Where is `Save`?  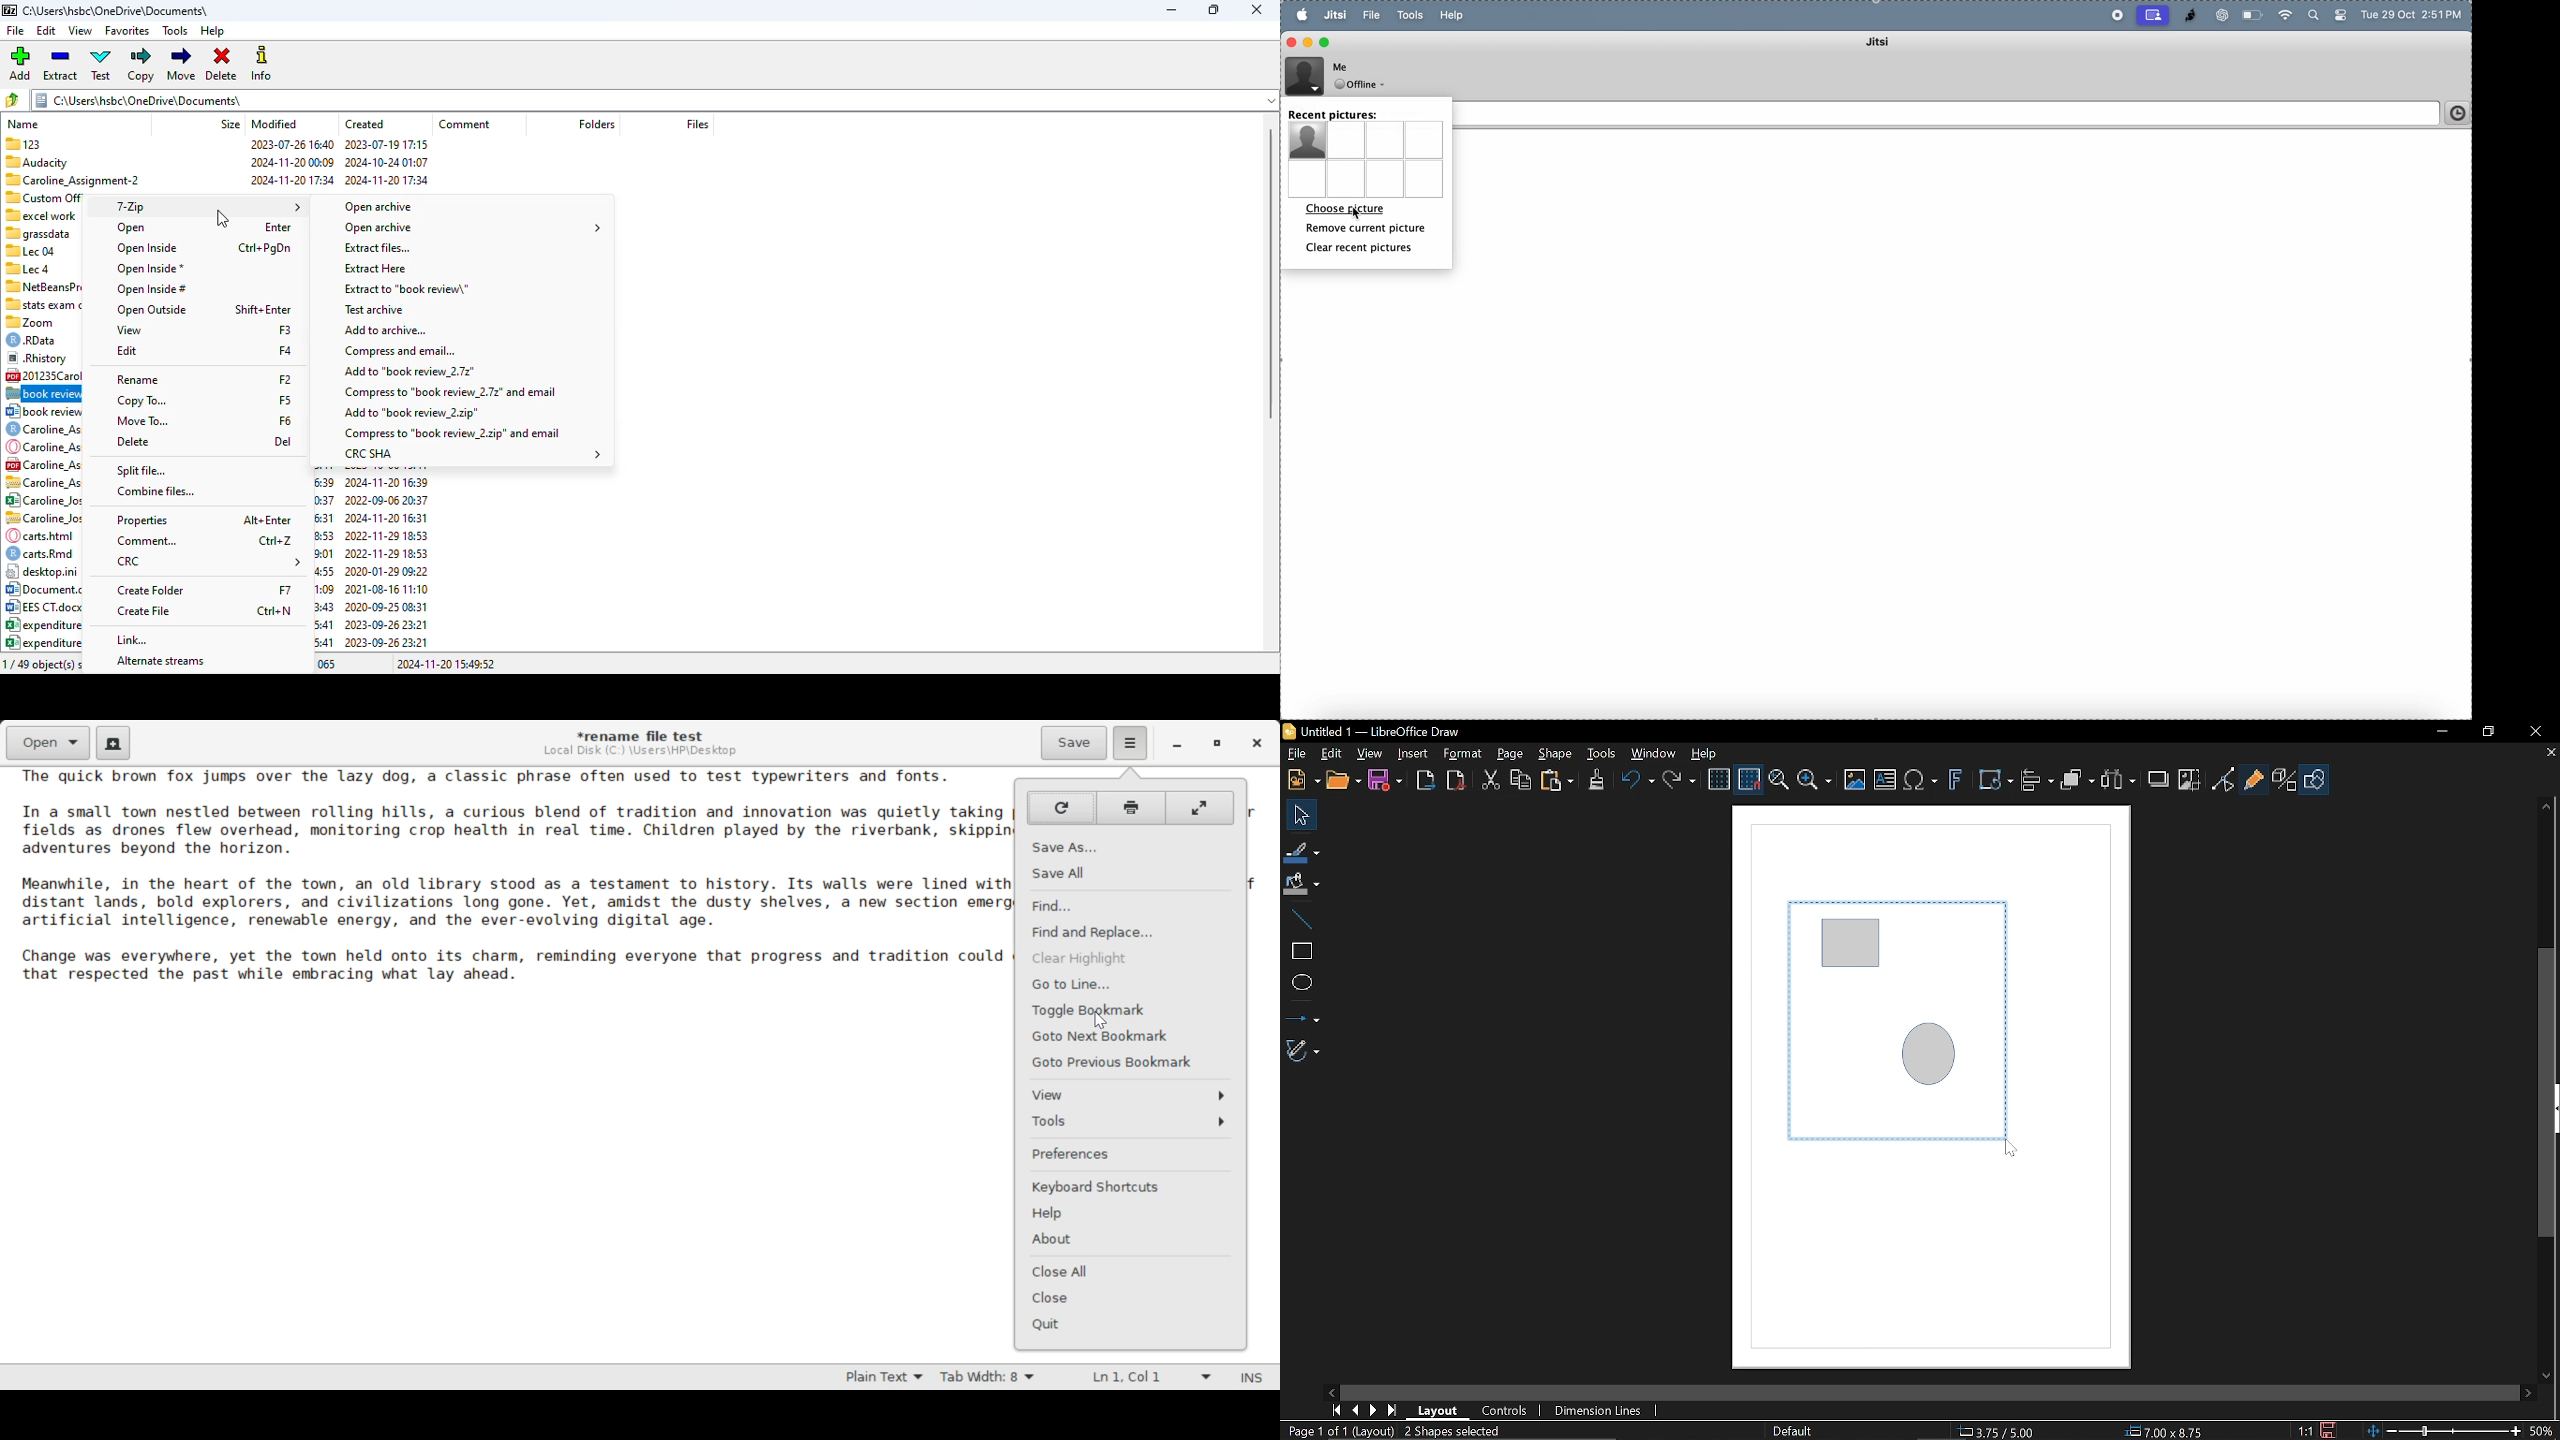
Save is located at coordinates (2329, 1430).